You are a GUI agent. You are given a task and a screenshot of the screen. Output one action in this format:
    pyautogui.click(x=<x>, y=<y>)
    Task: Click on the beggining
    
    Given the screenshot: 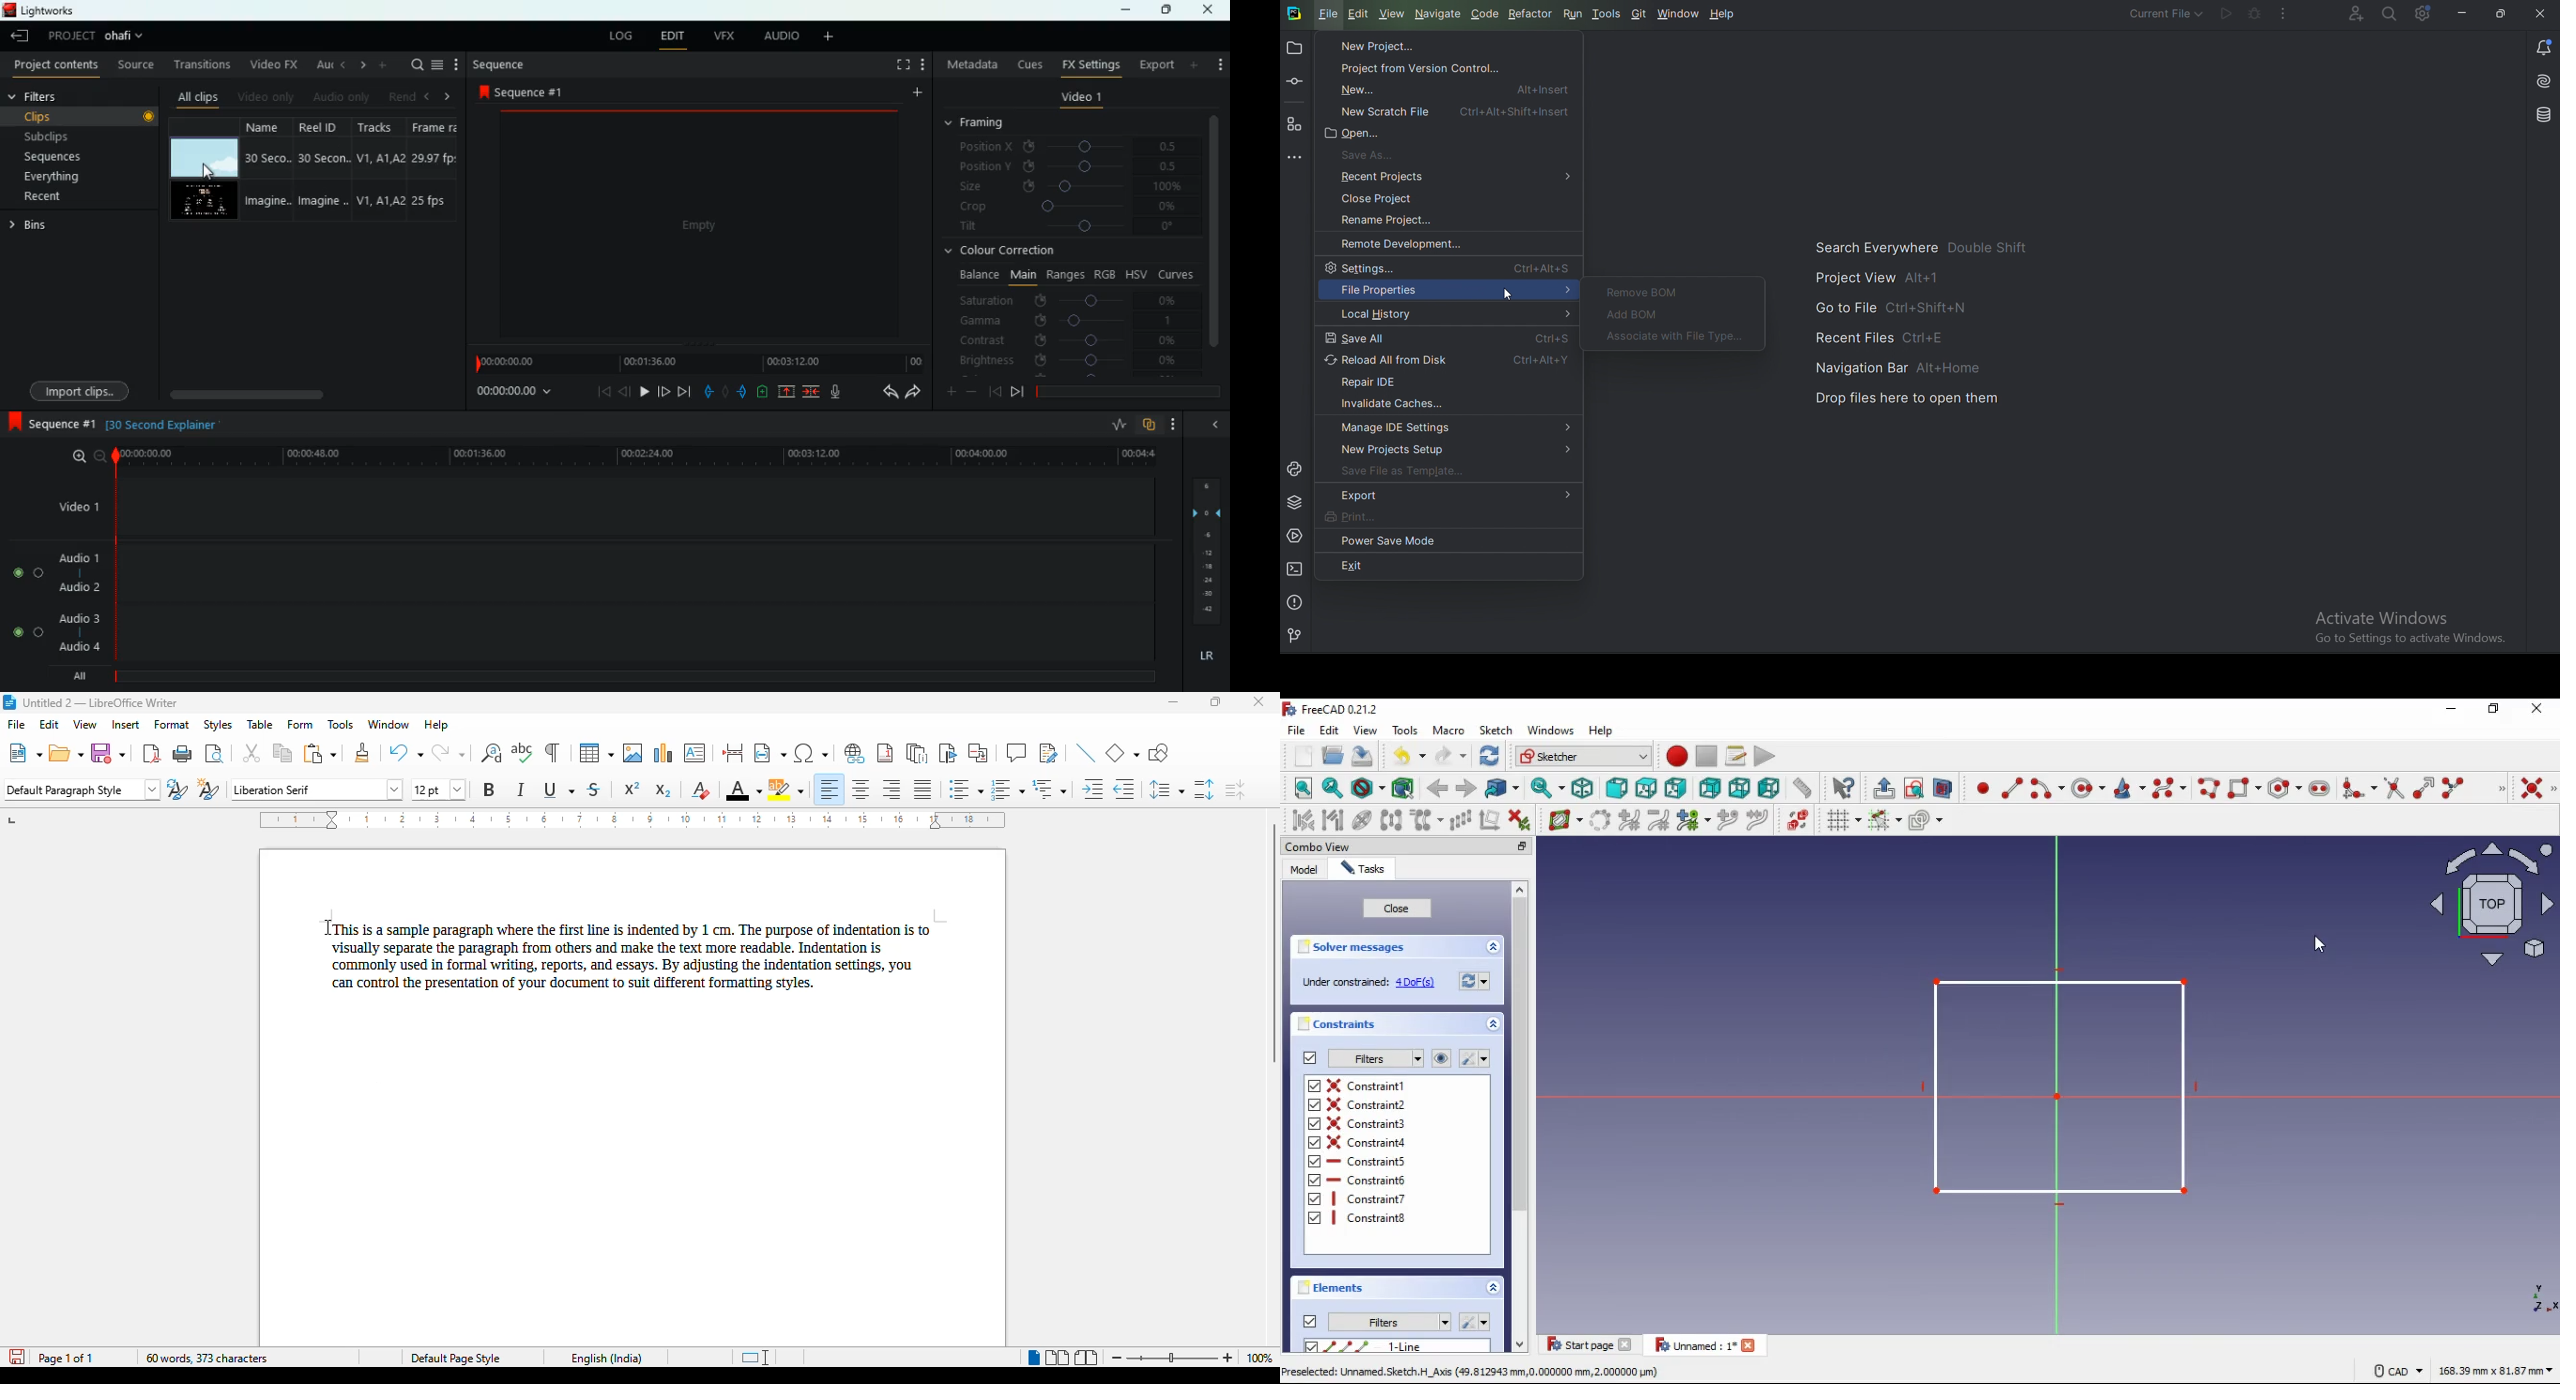 What is the action you would take?
    pyautogui.click(x=598, y=393)
    